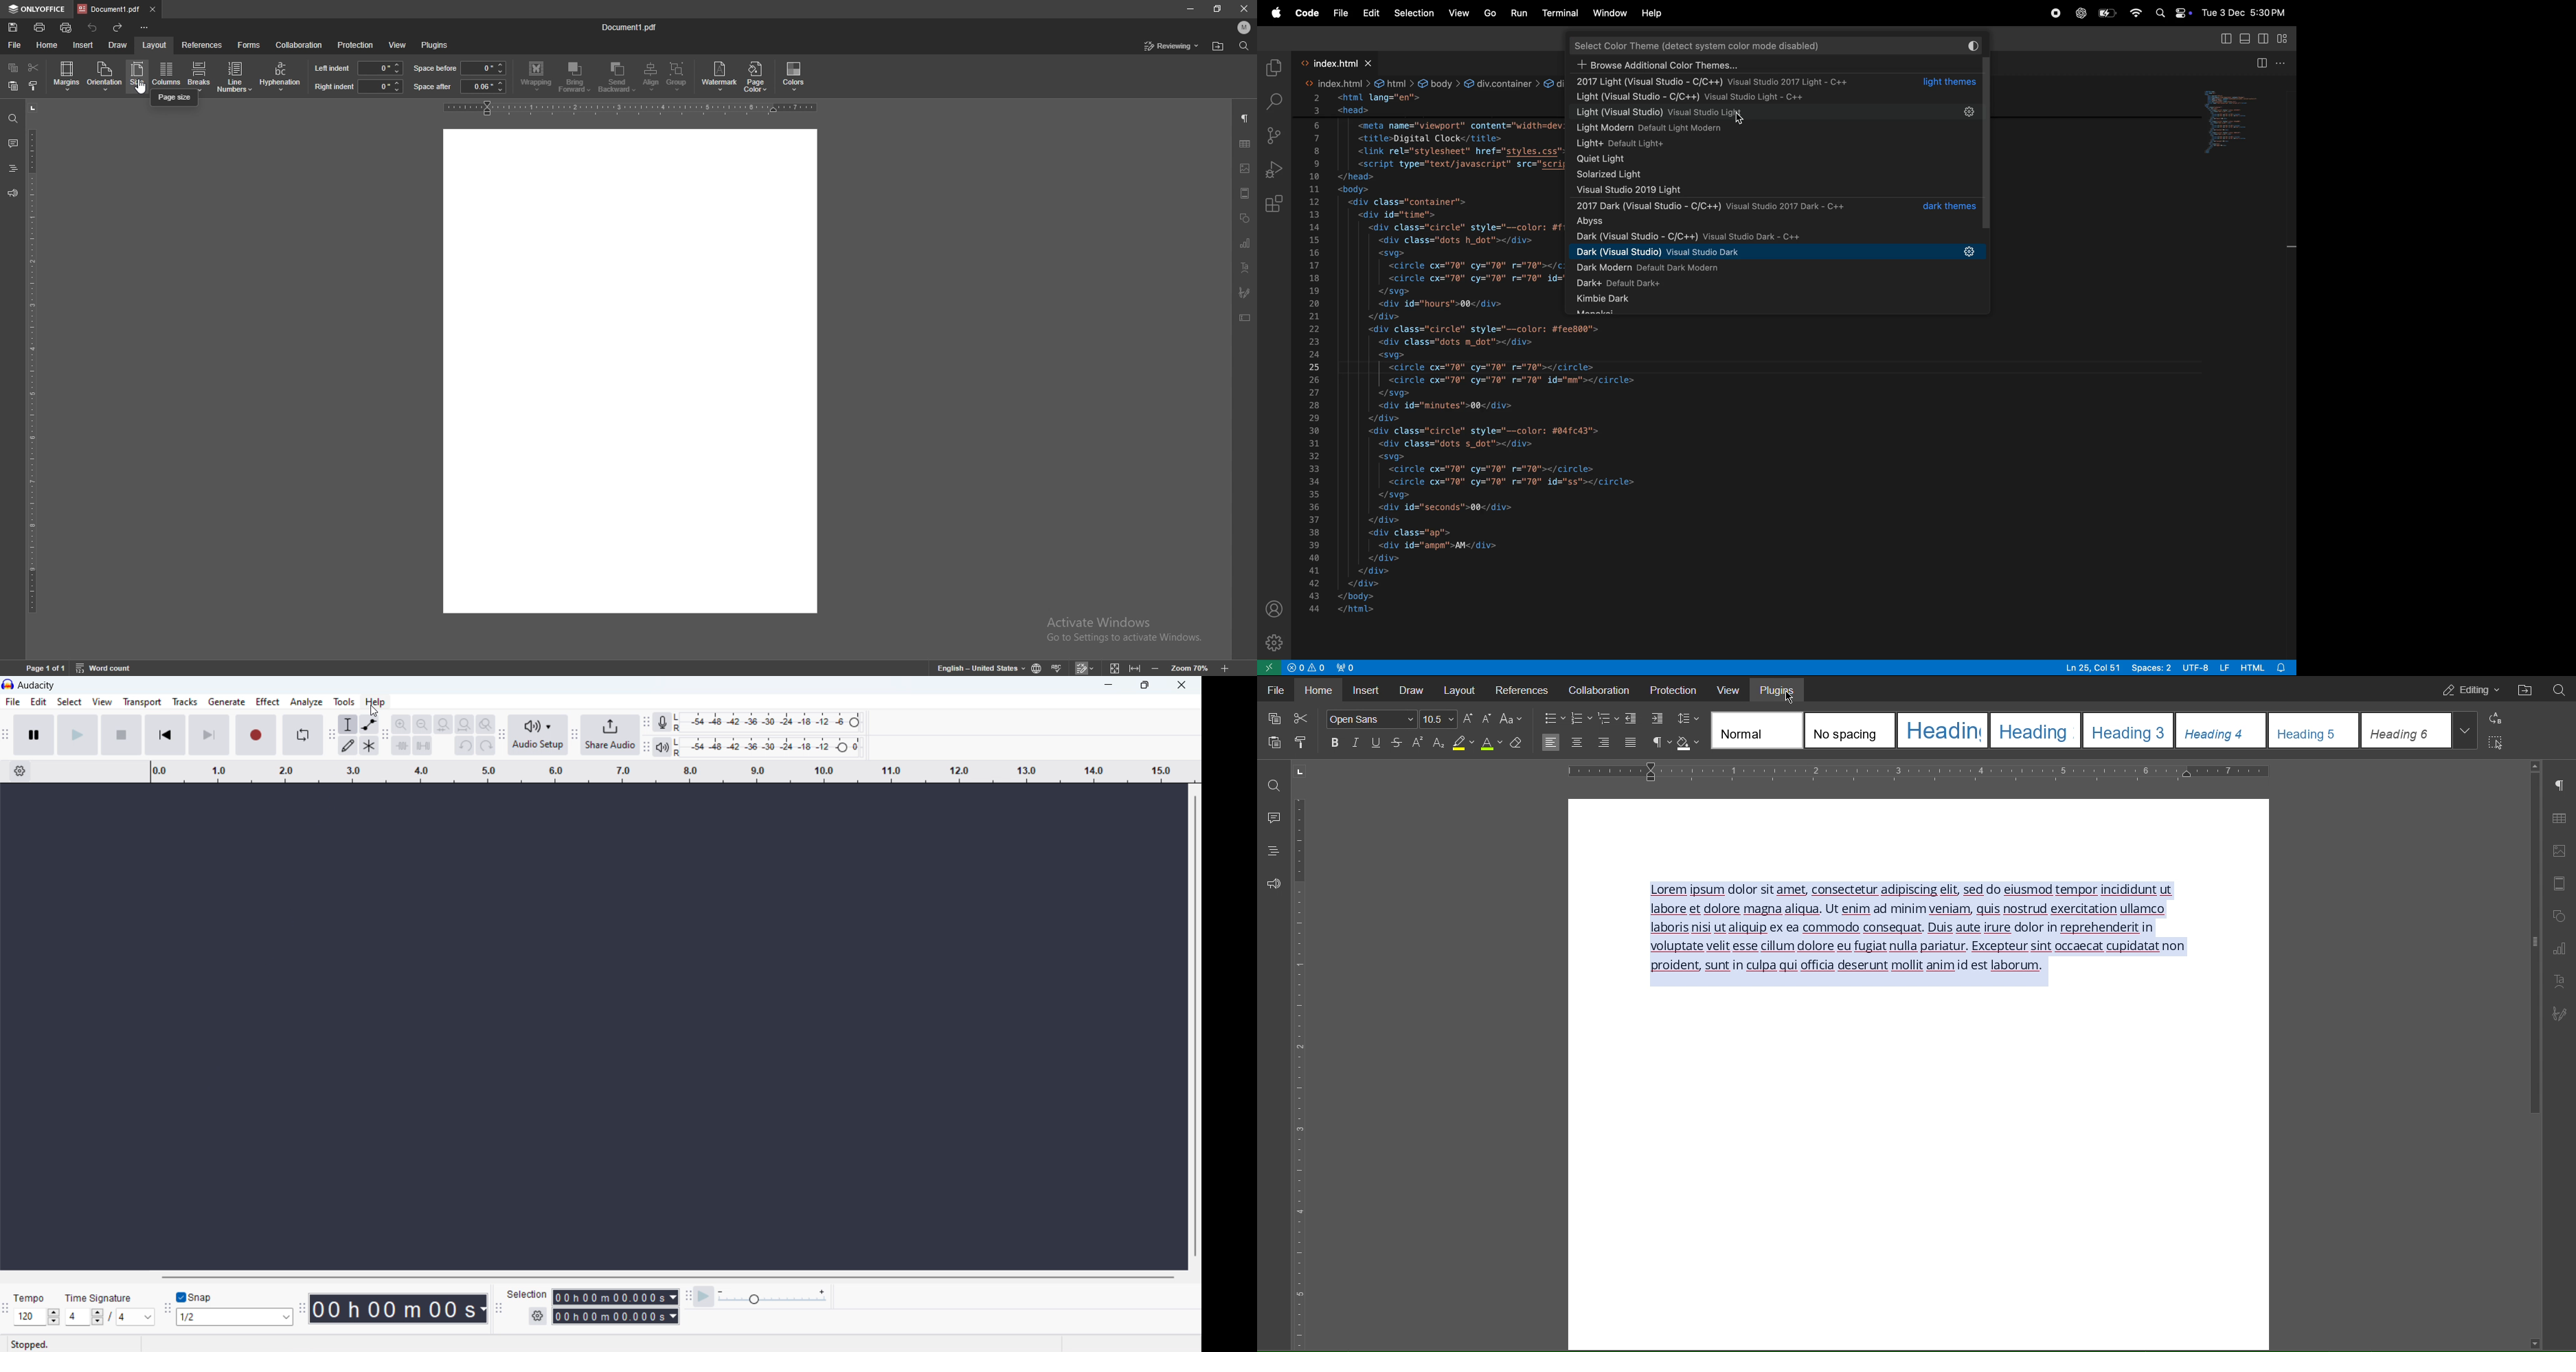 The image size is (2576, 1372). I want to click on Horizontal Ruler, so click(1923, 771).